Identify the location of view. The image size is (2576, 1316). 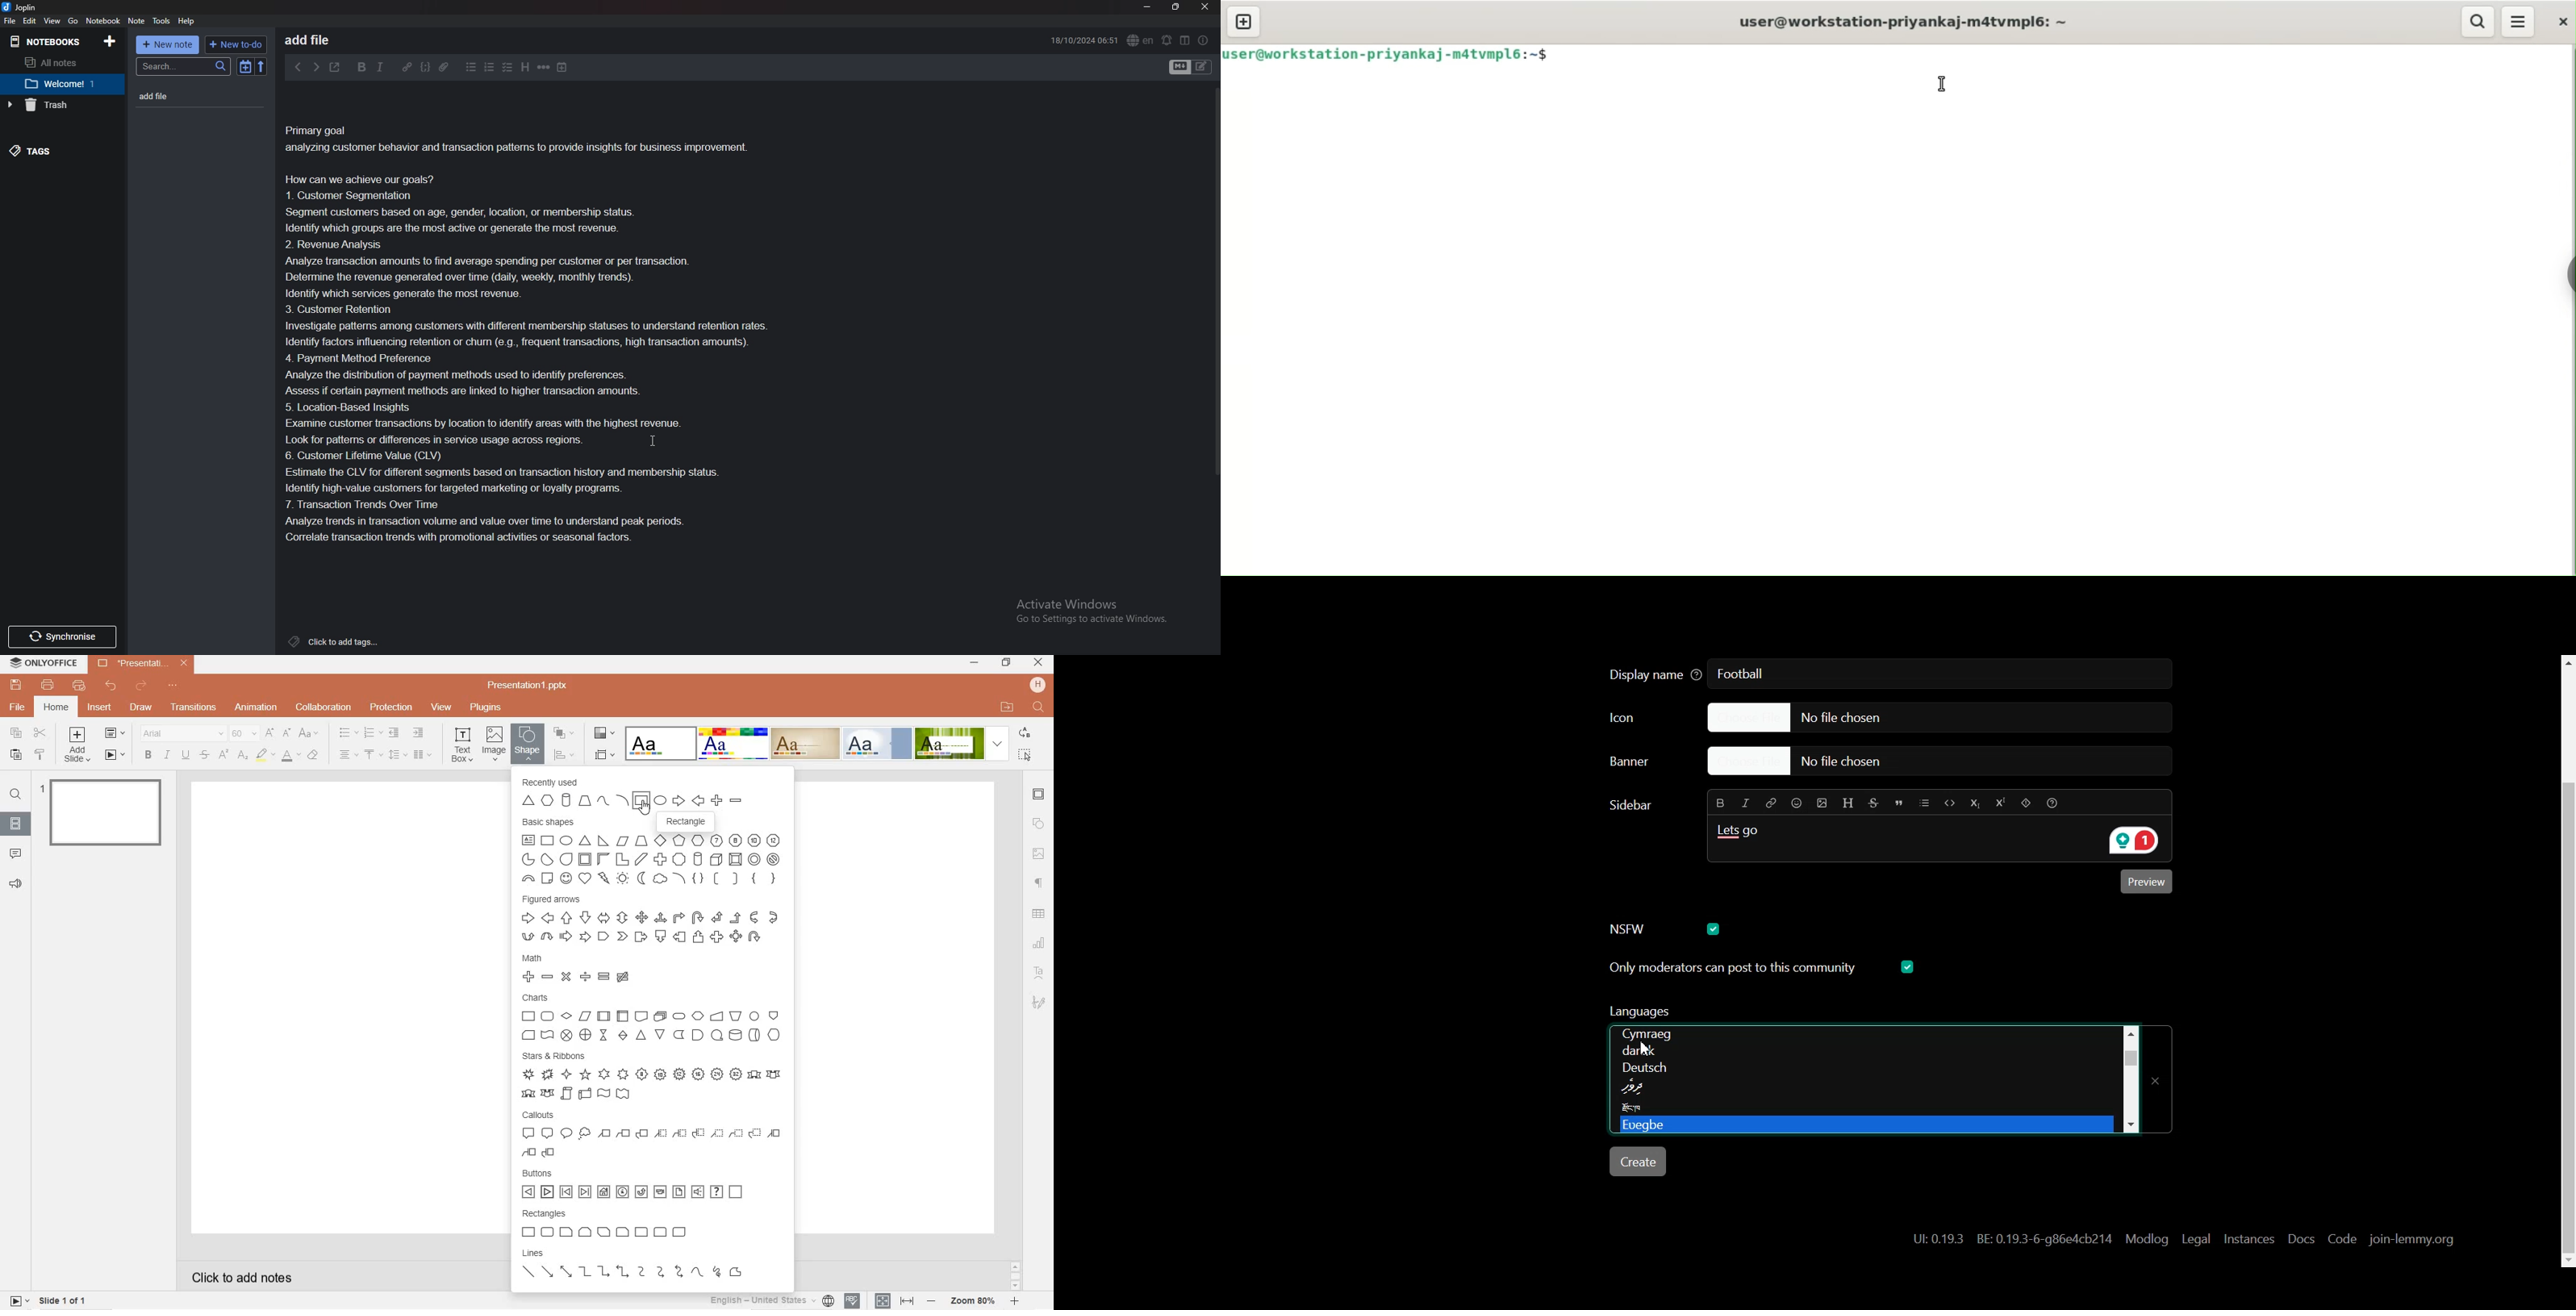
(442, 708).